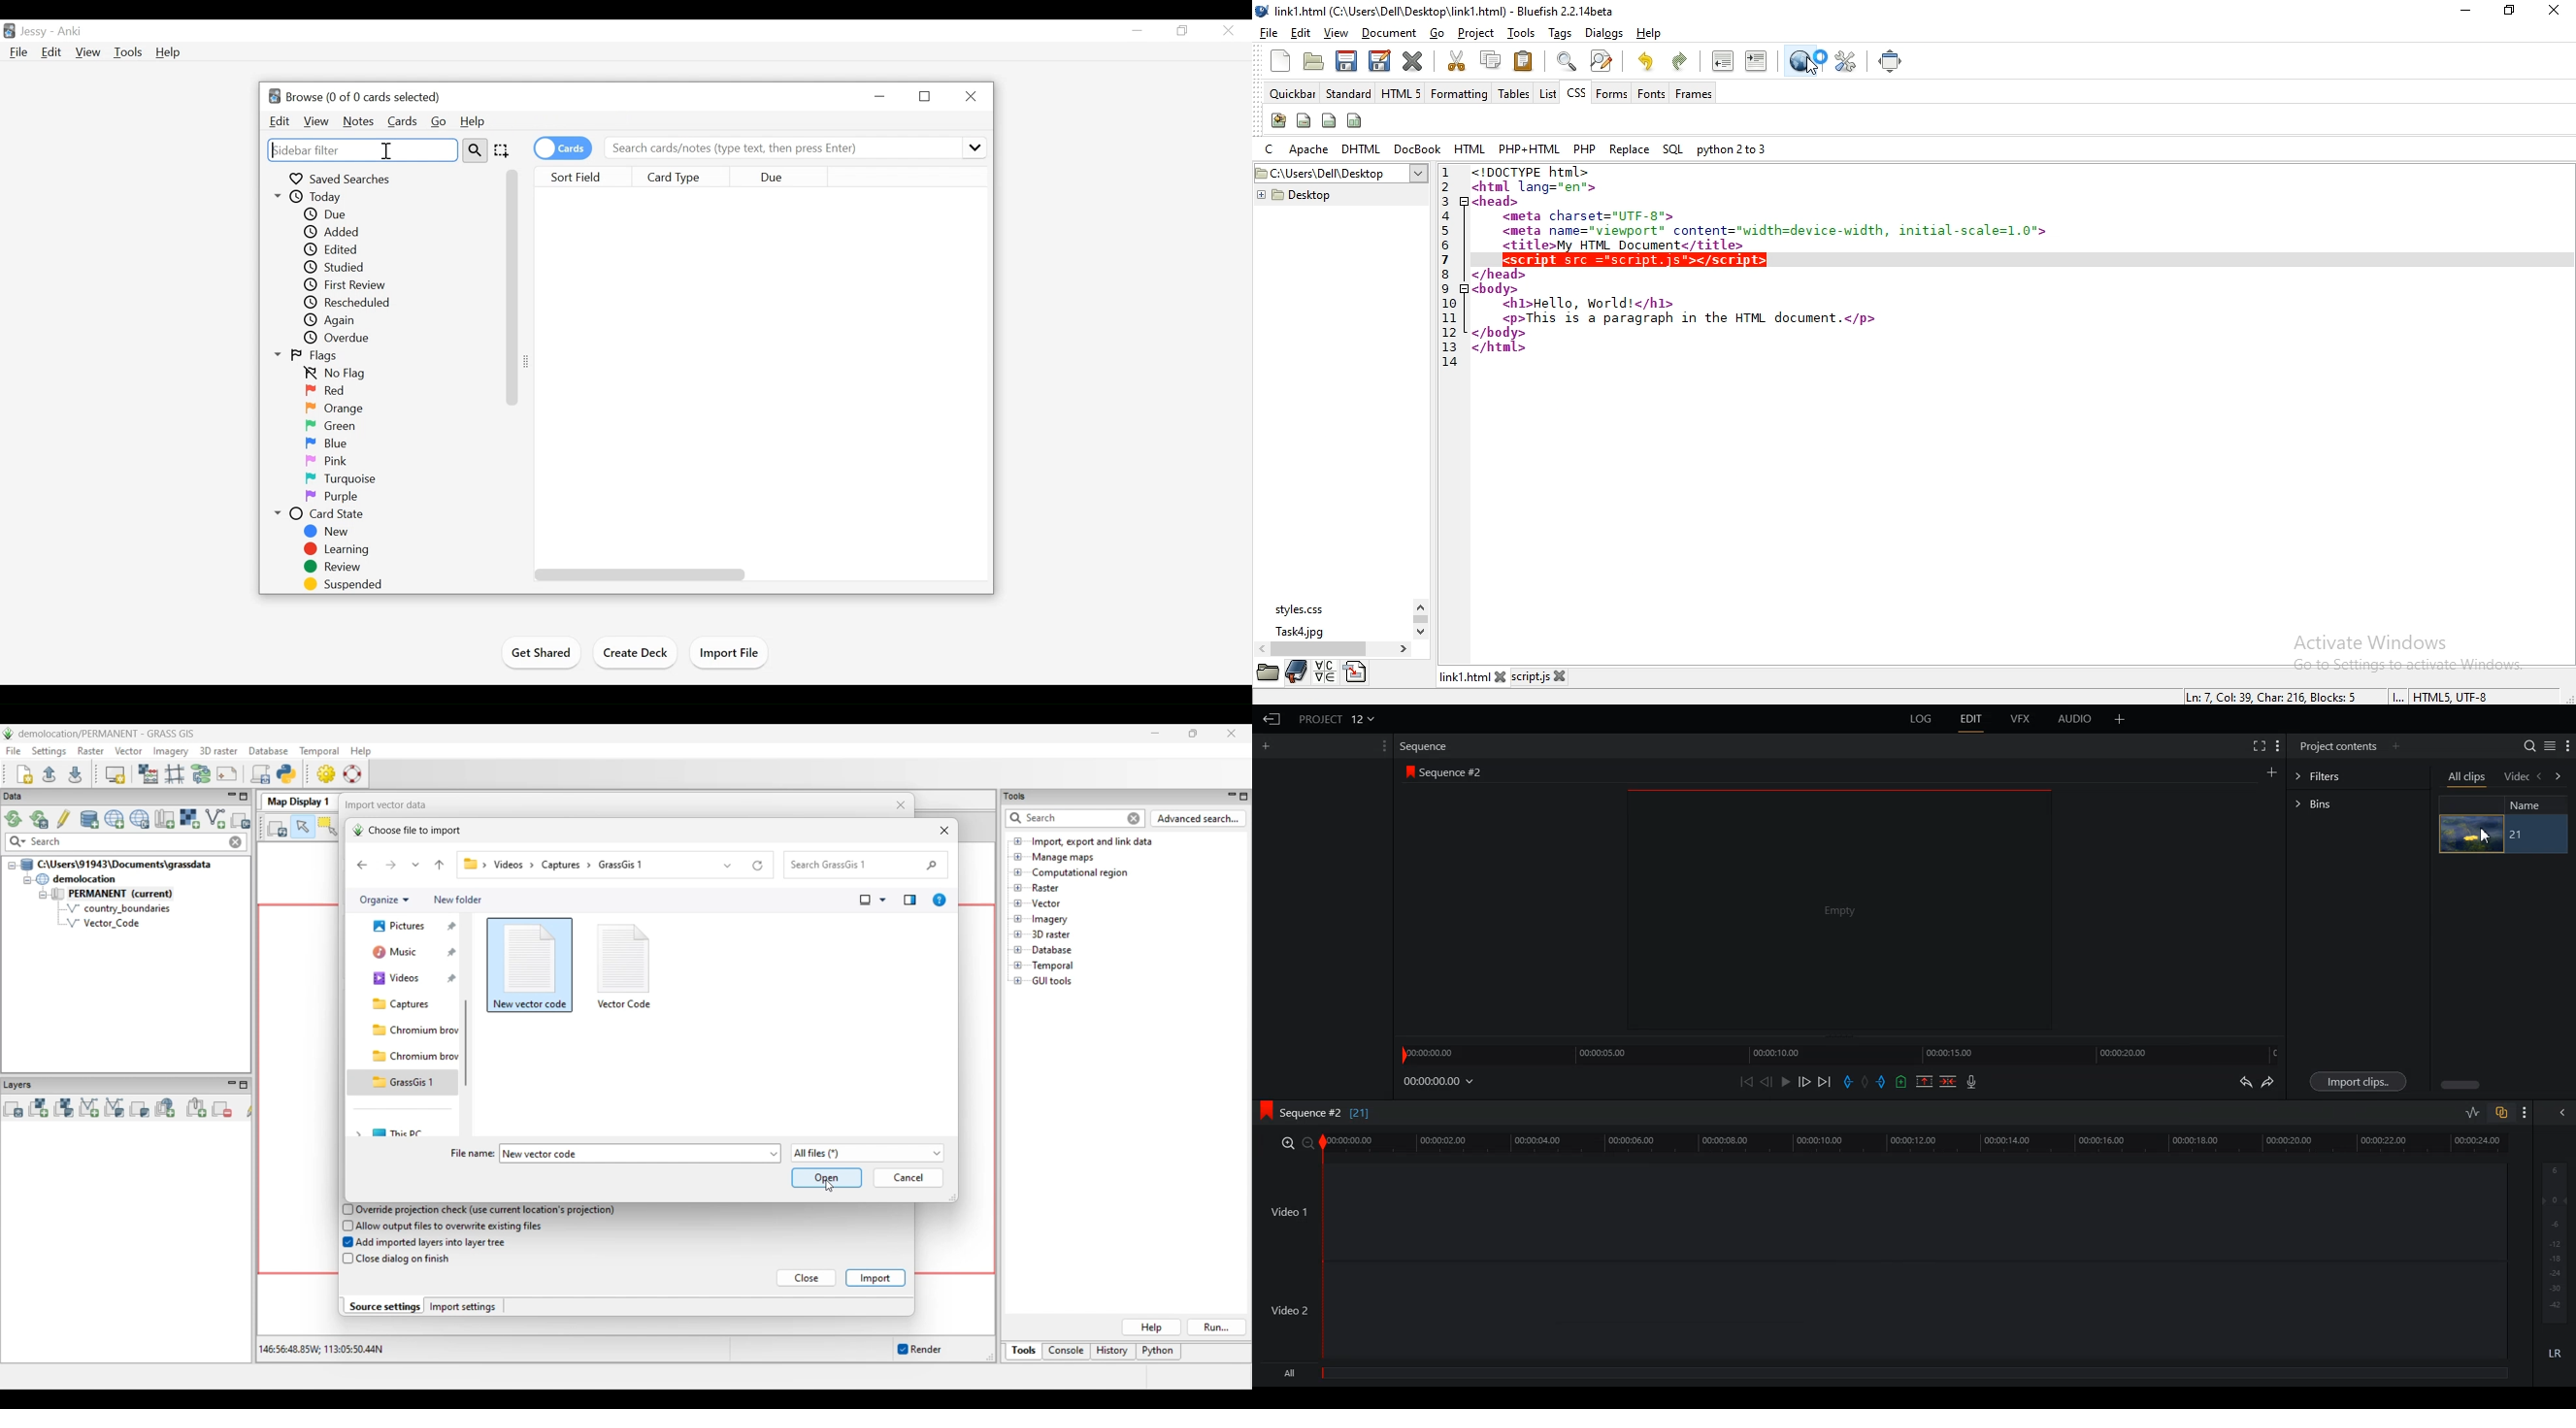  I want to click on copy, so click(1491, 58).